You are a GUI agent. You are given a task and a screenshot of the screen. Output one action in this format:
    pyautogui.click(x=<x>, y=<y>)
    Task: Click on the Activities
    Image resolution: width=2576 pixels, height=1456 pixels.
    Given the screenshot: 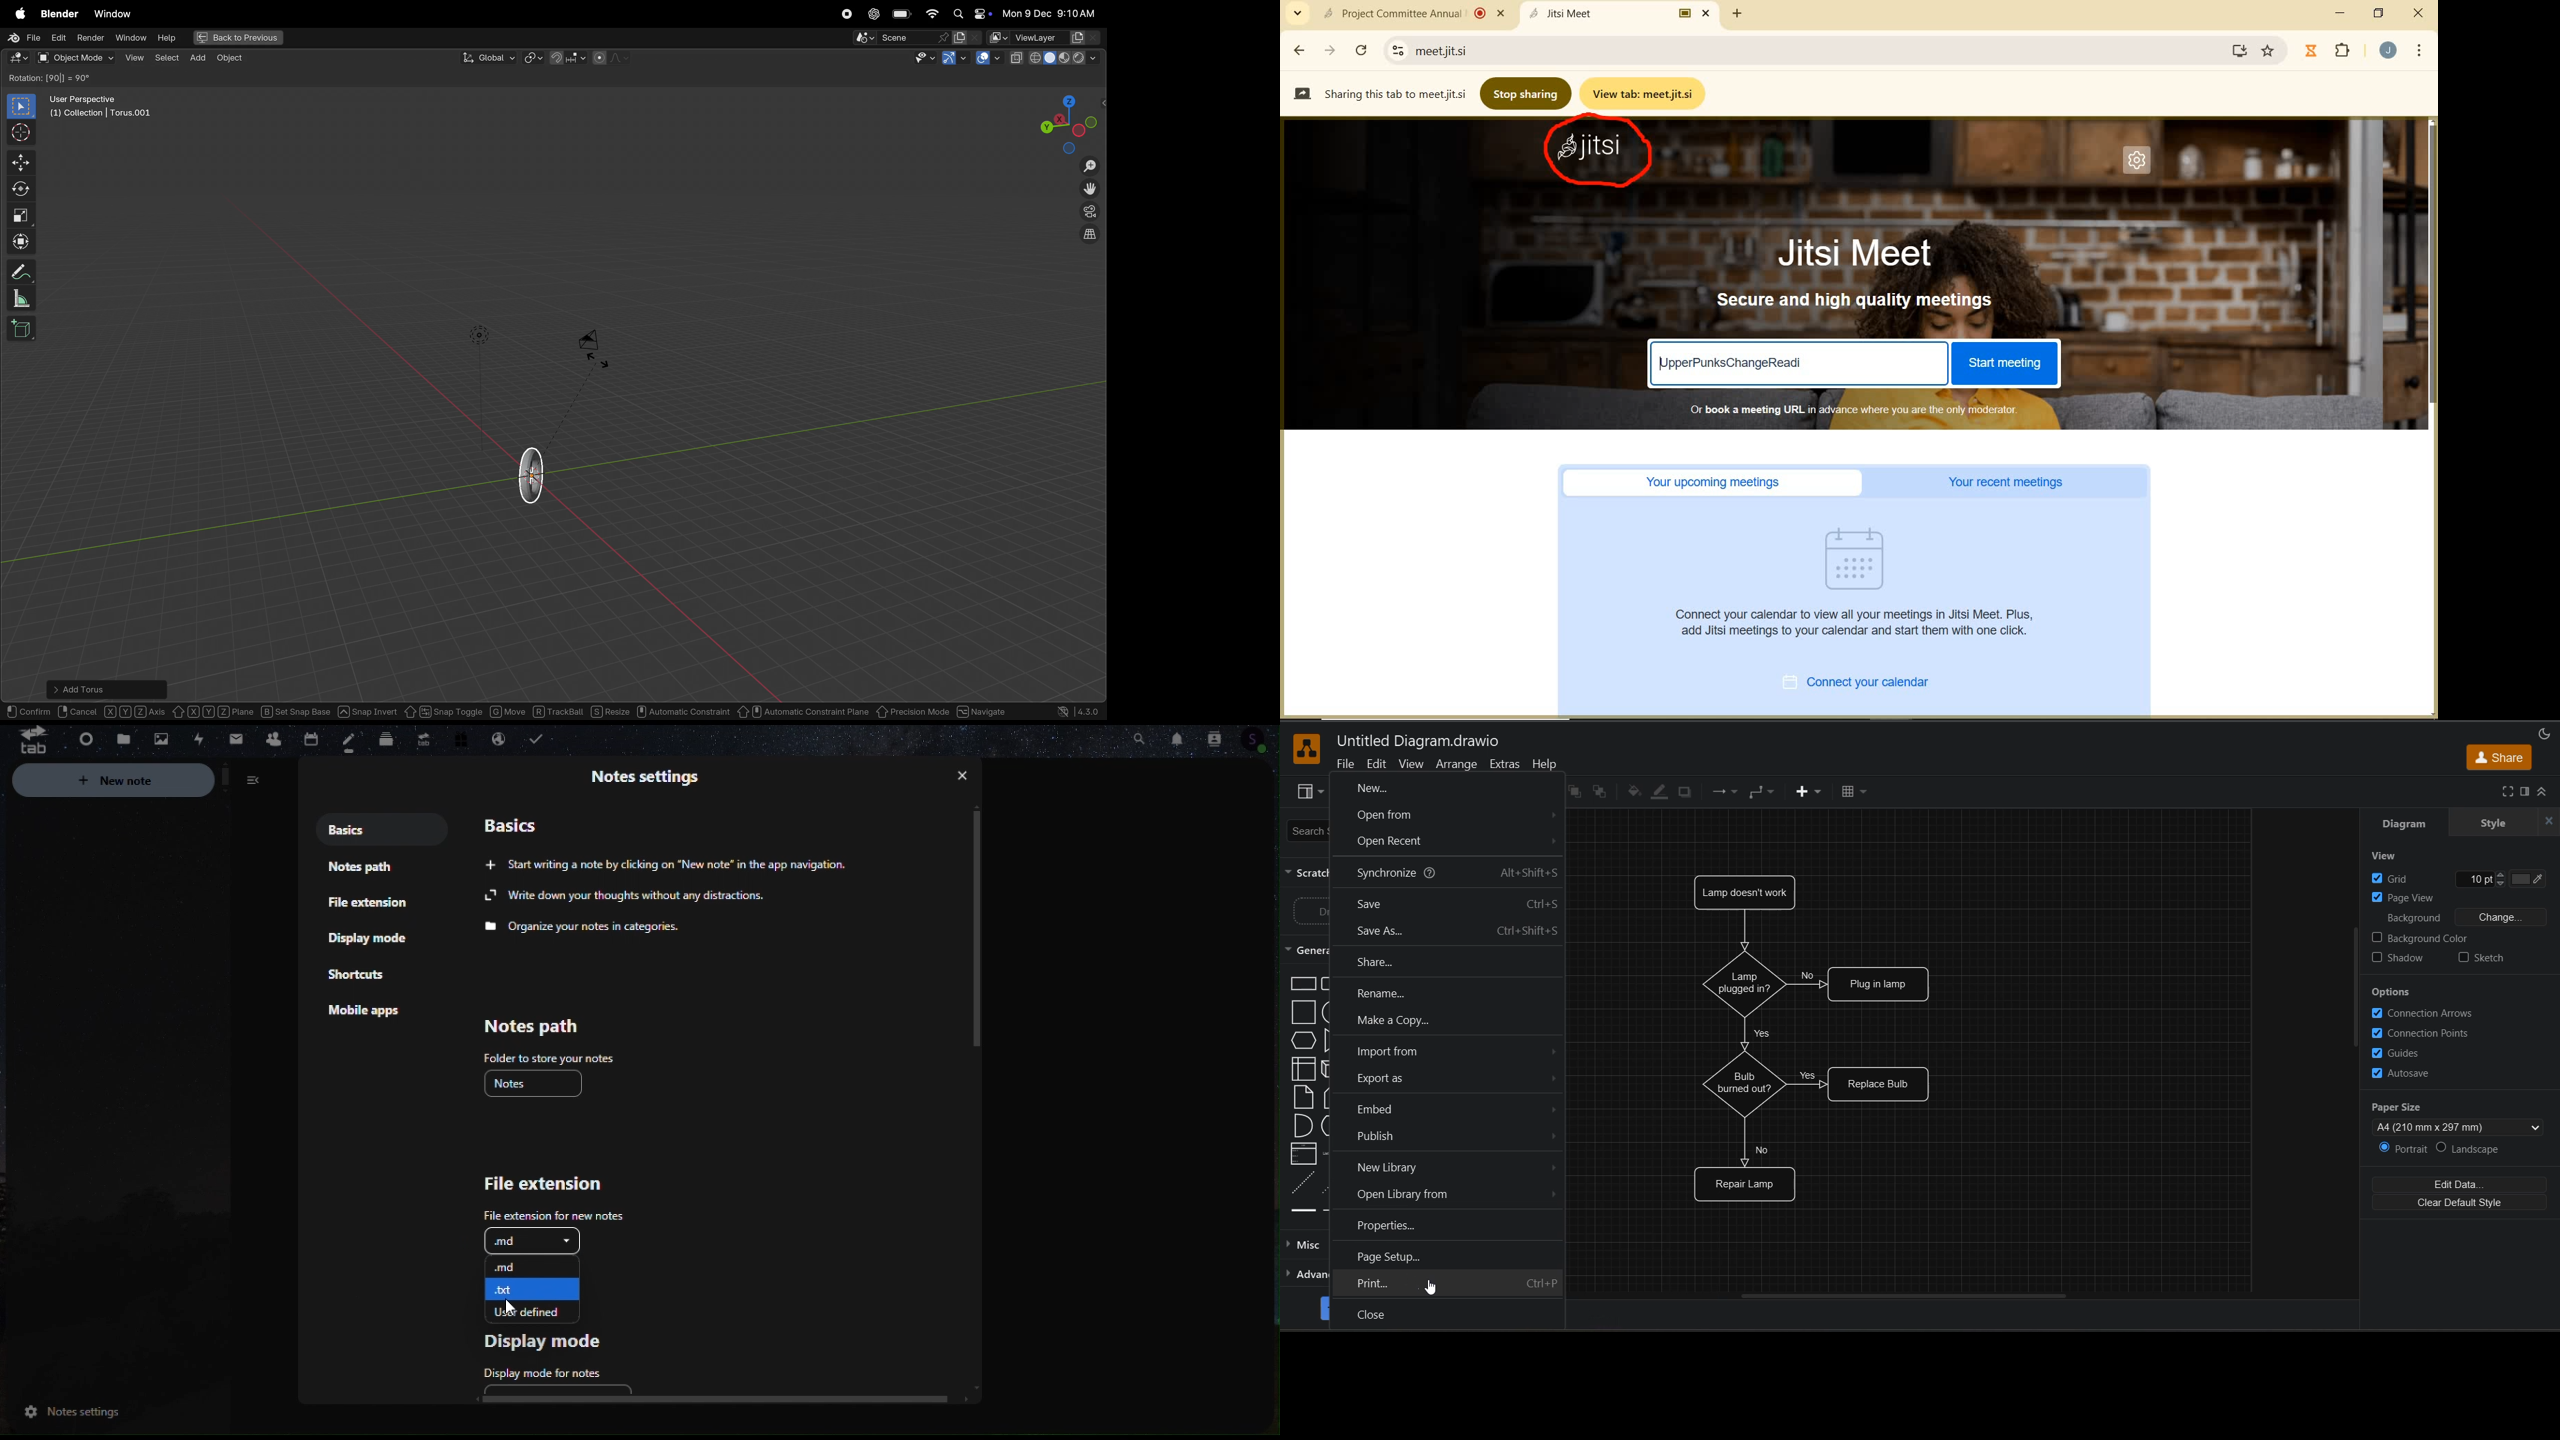 What is the action you would take?
    pyautogui.click(x=197, y=740)
    